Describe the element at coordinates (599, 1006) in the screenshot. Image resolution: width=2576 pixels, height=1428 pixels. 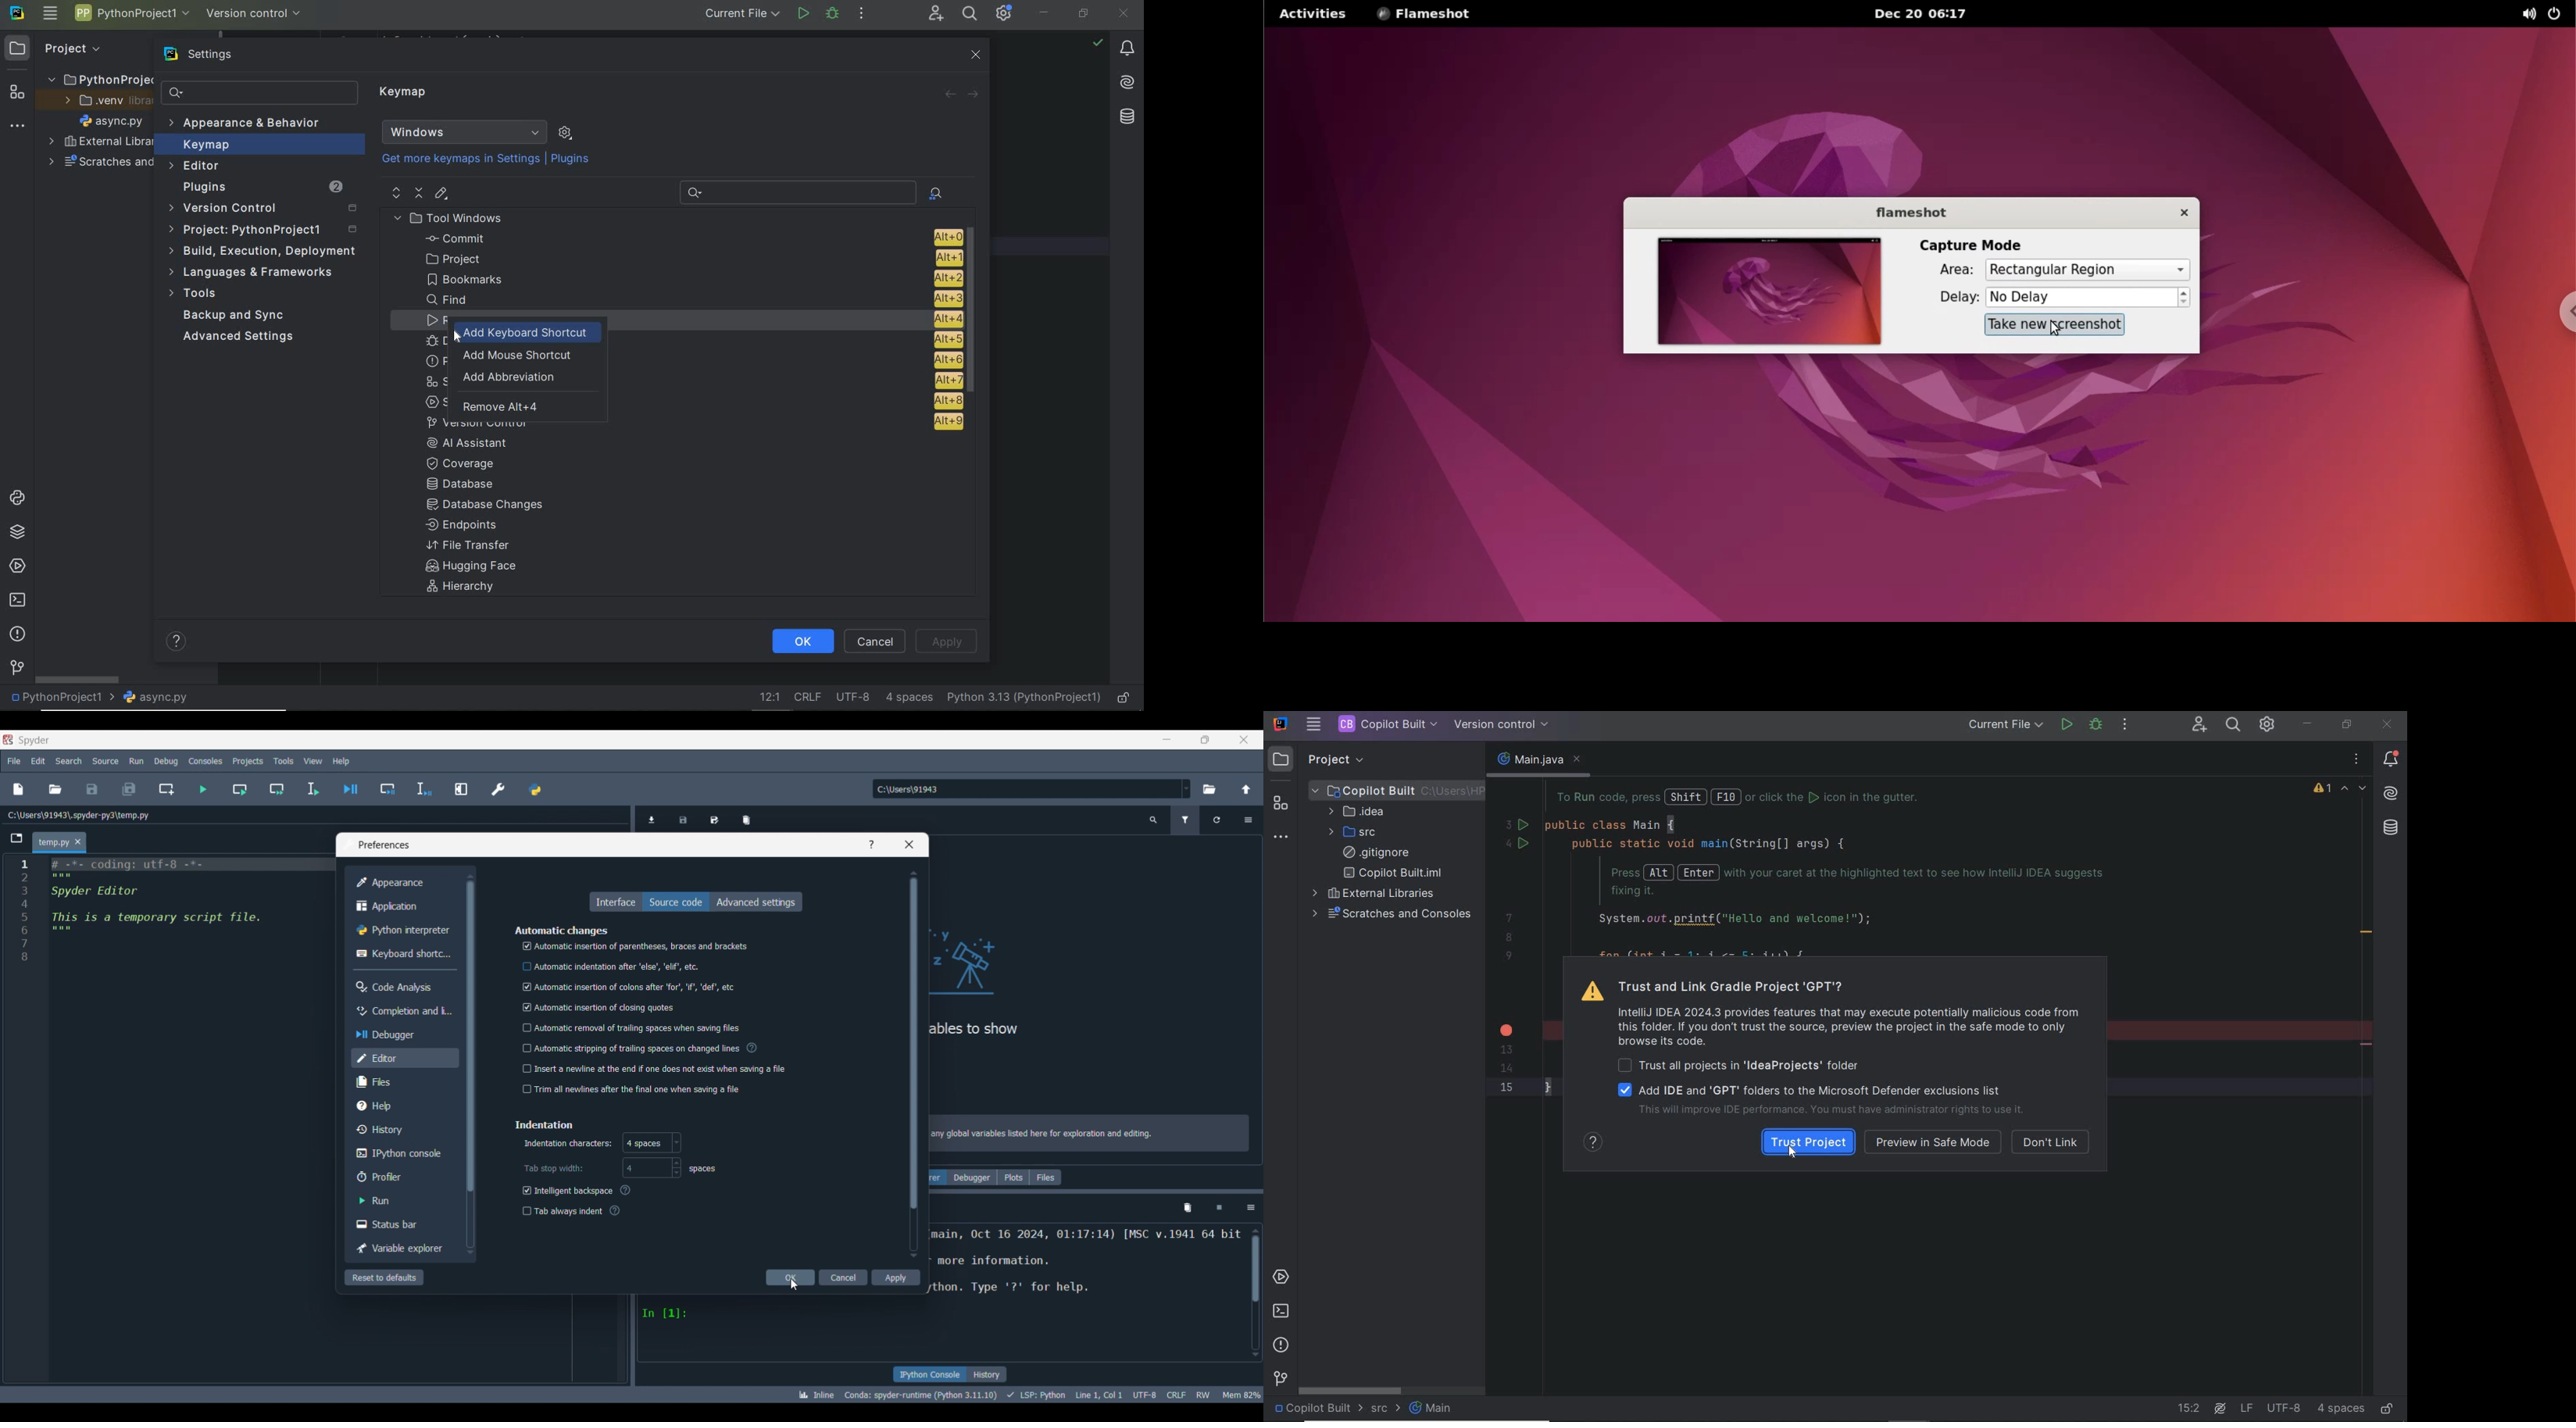
I see `‘Automatic insertion of closing quotes` at that location.